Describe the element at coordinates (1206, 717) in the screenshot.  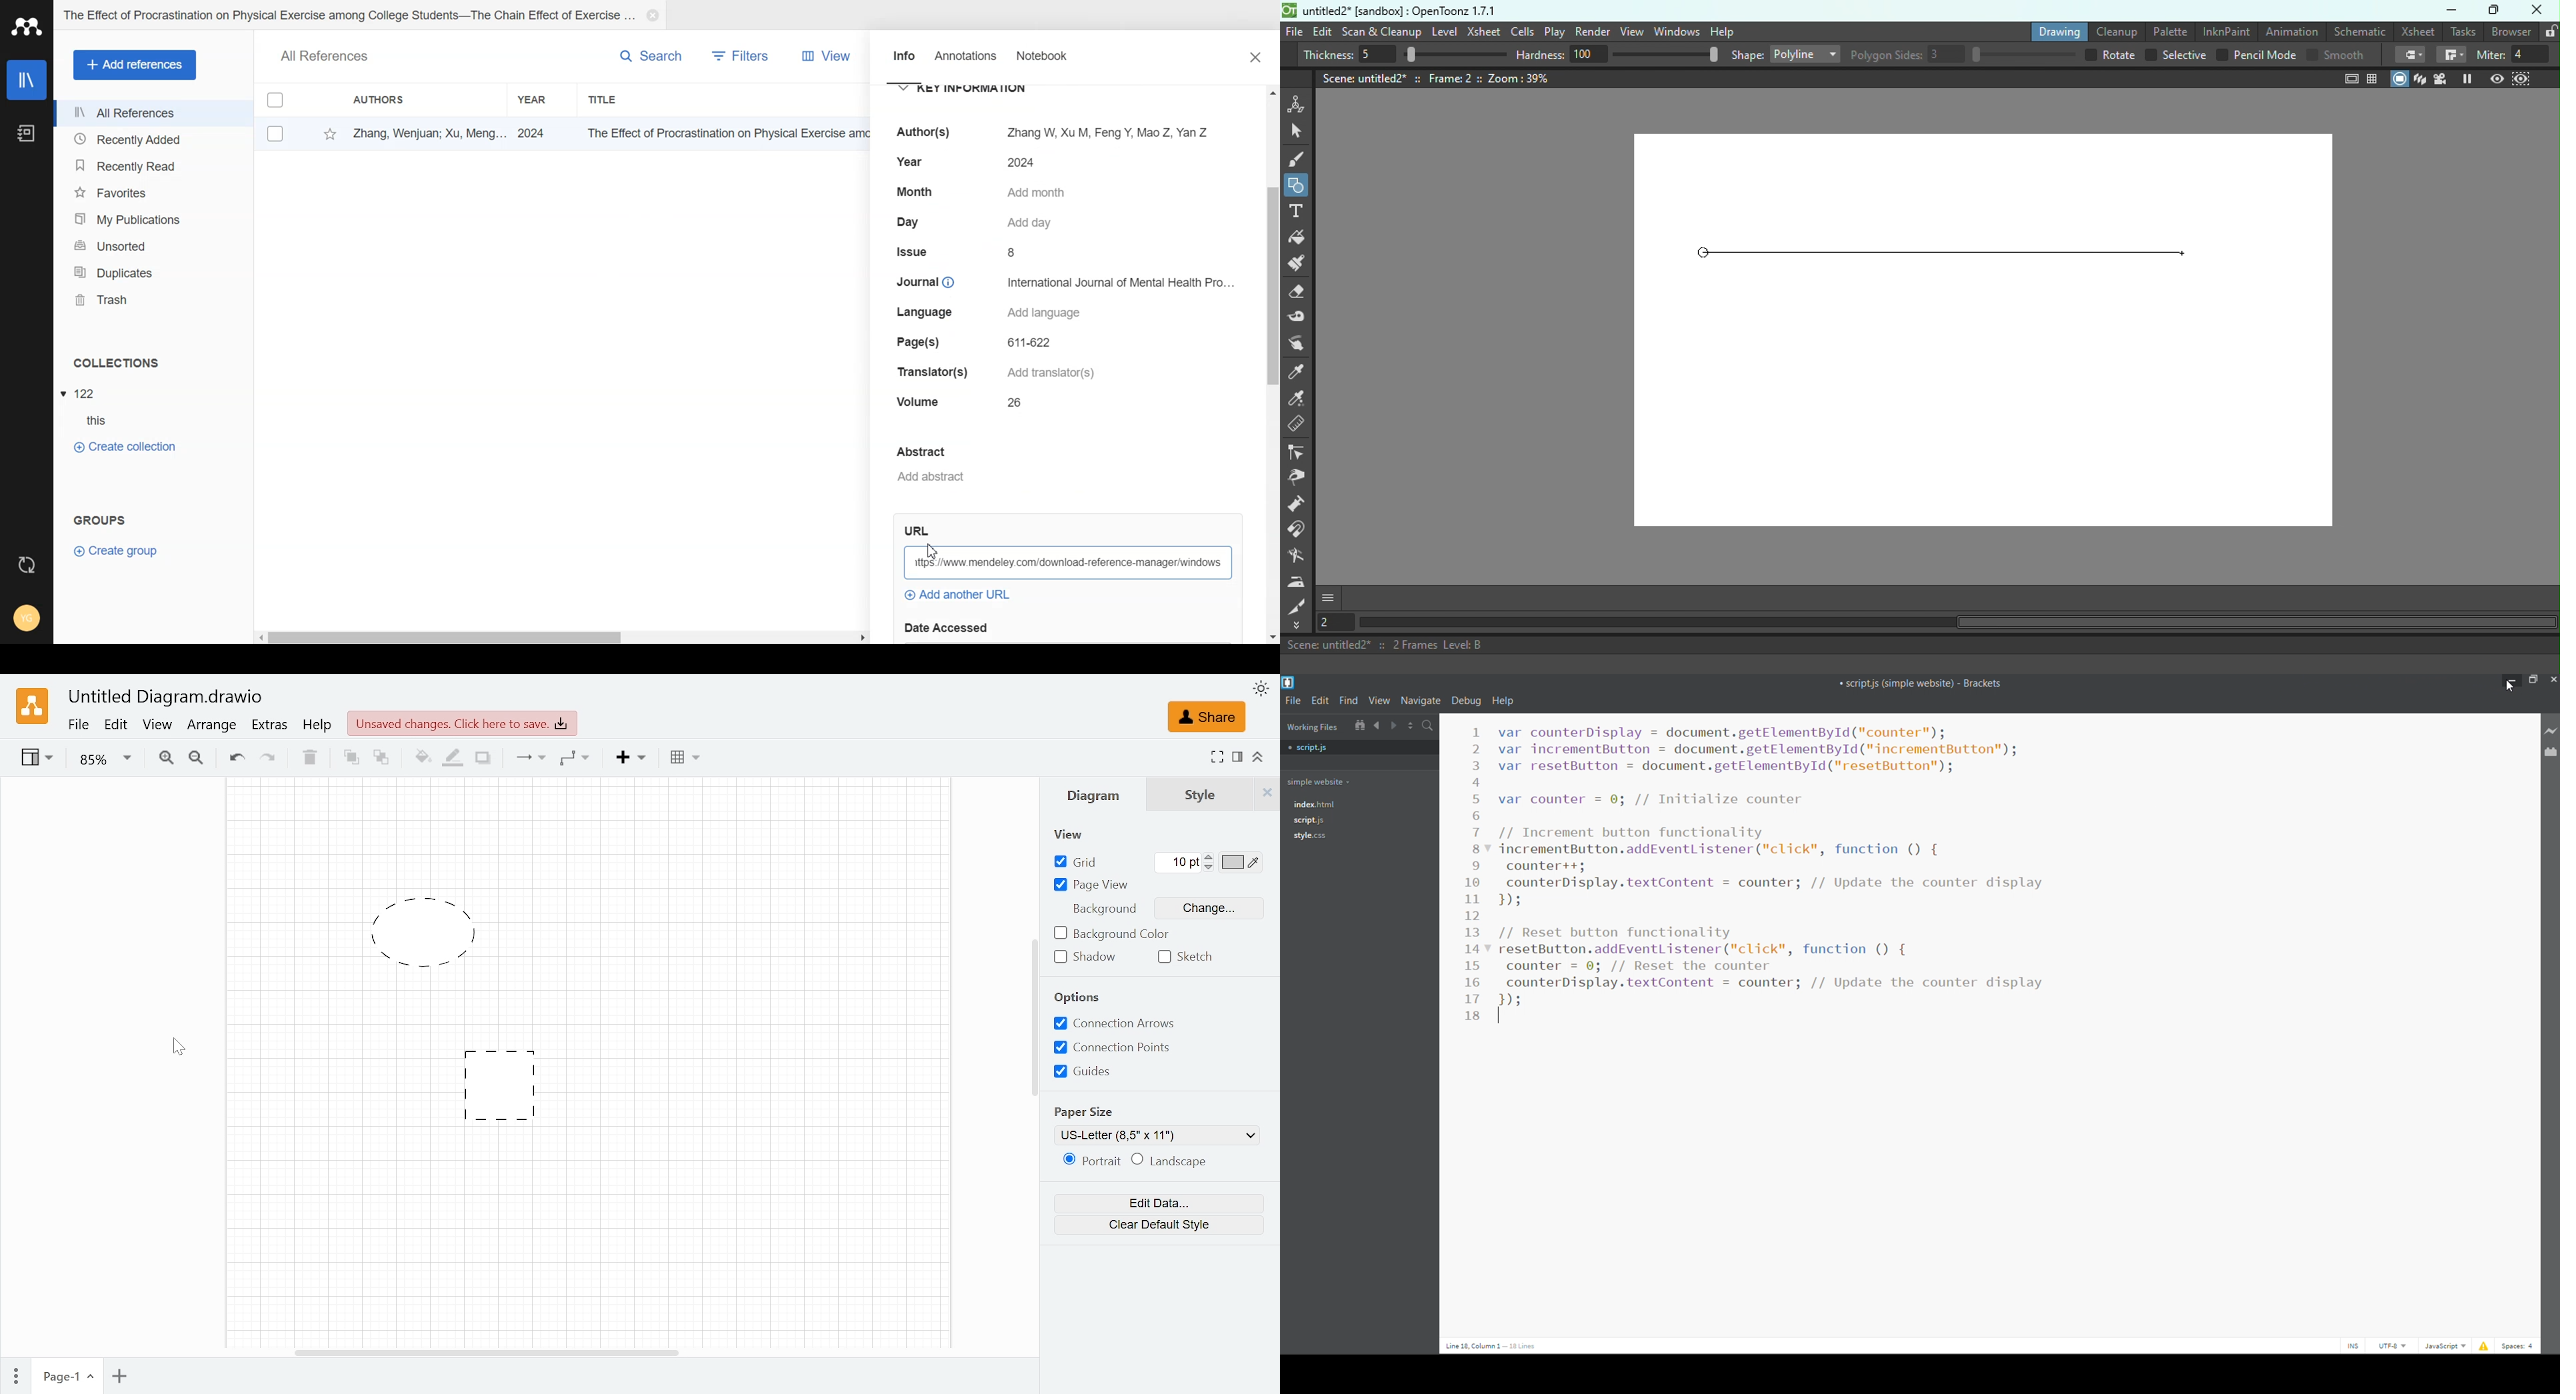
I see `Share` at that location.